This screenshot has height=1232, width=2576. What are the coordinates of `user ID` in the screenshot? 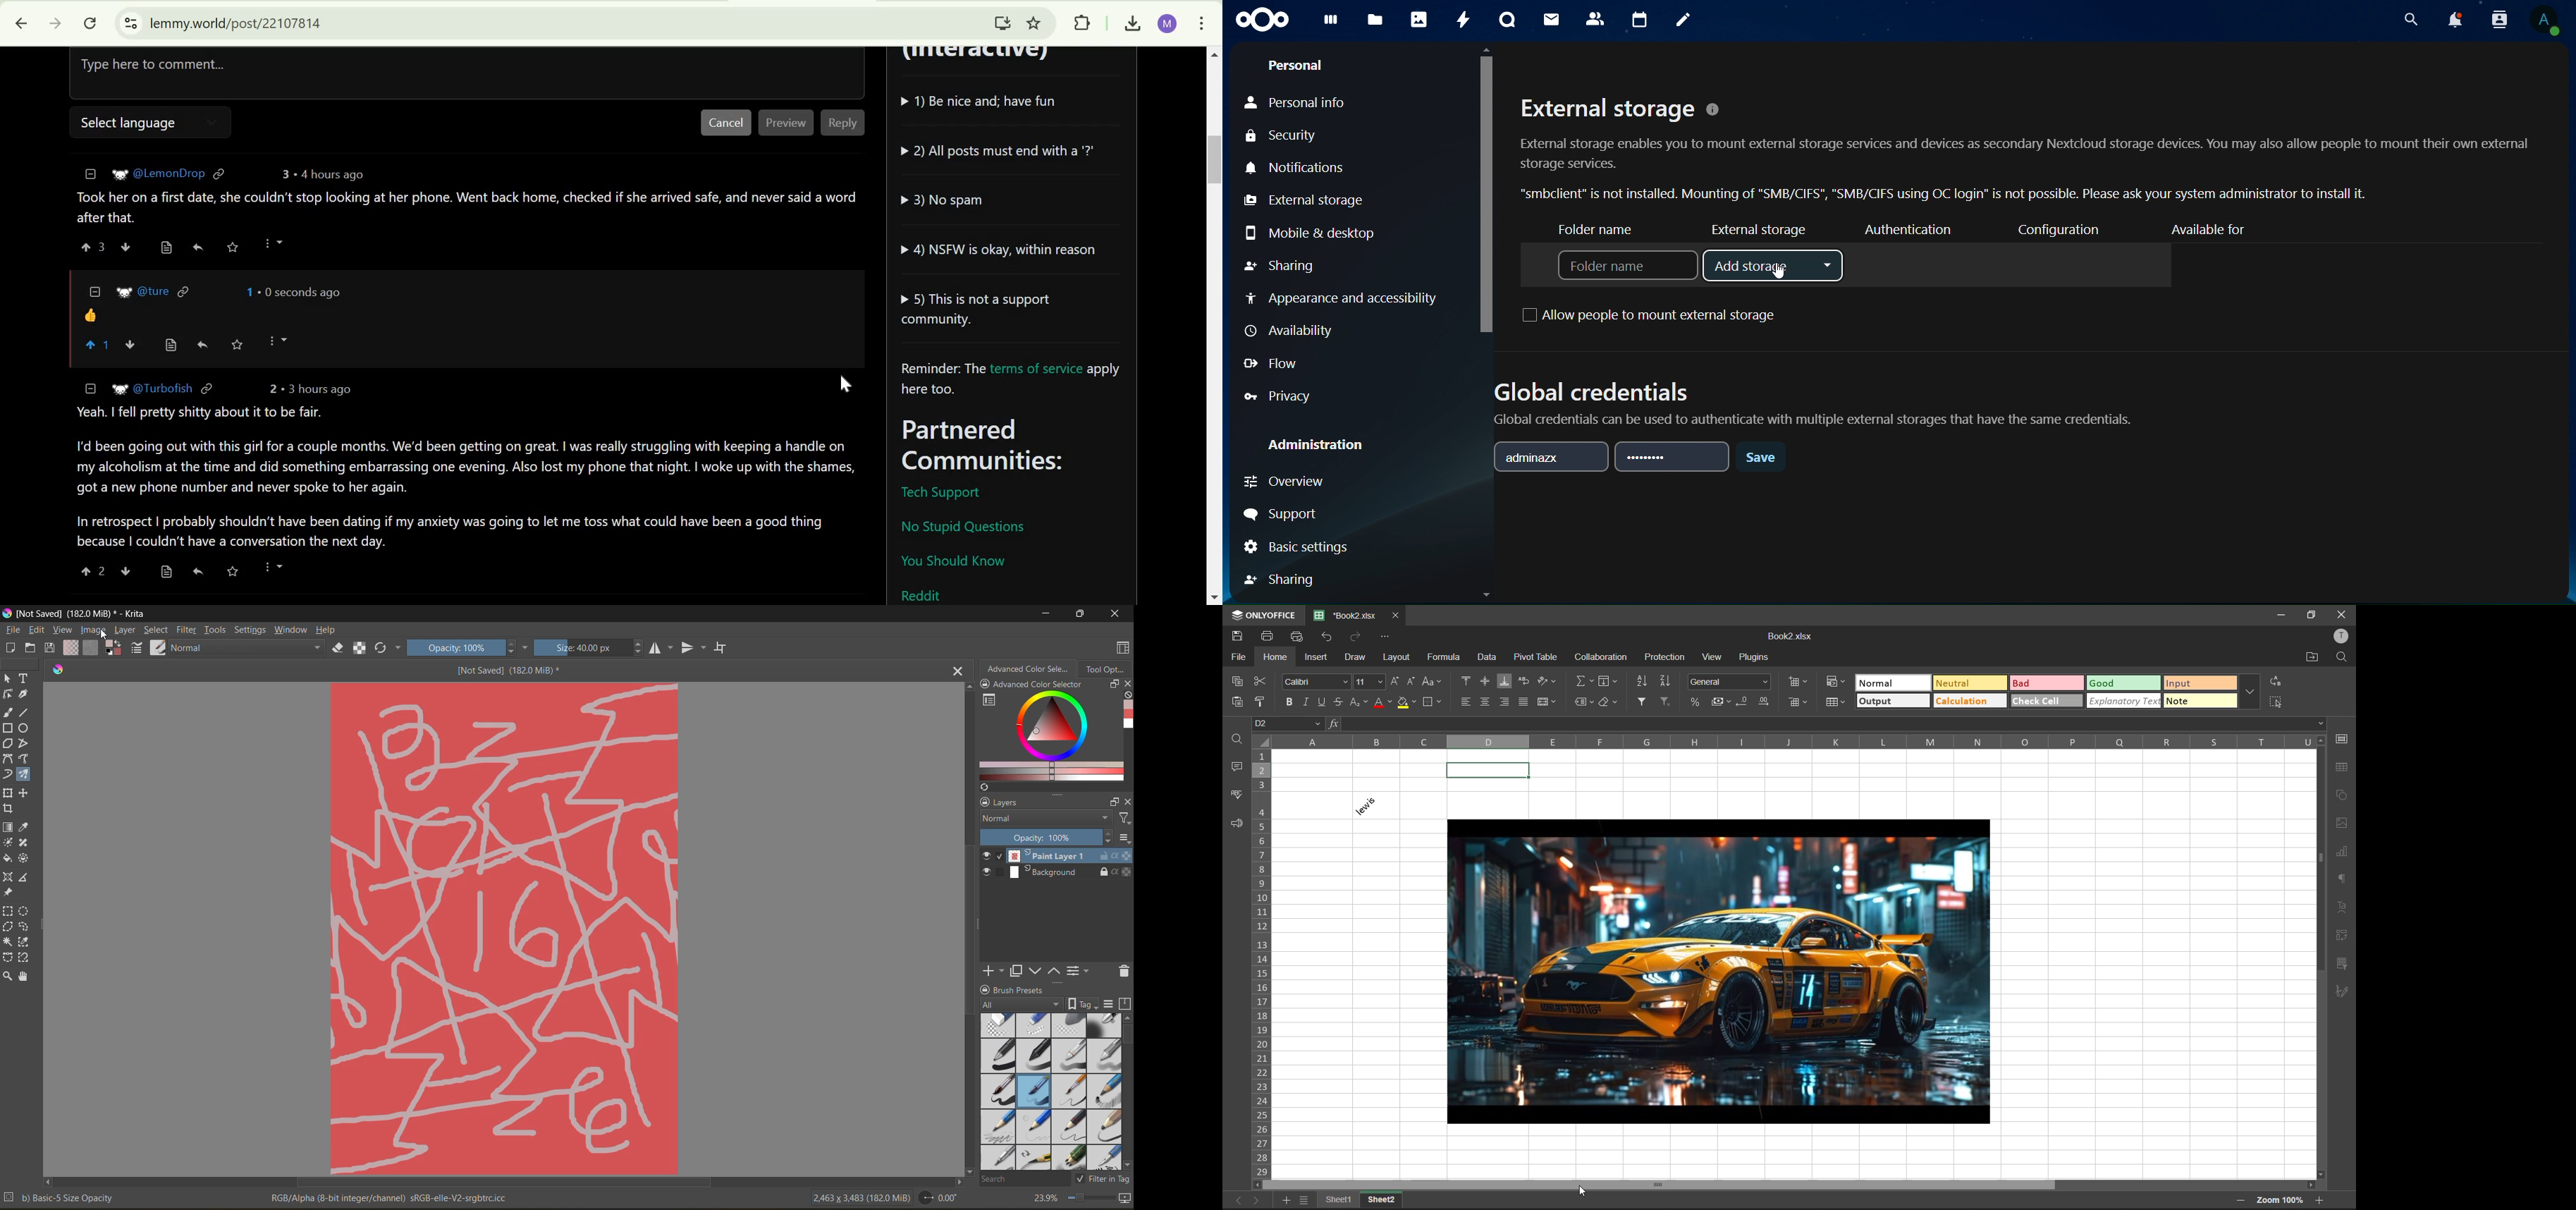 It's located at (169, 172).